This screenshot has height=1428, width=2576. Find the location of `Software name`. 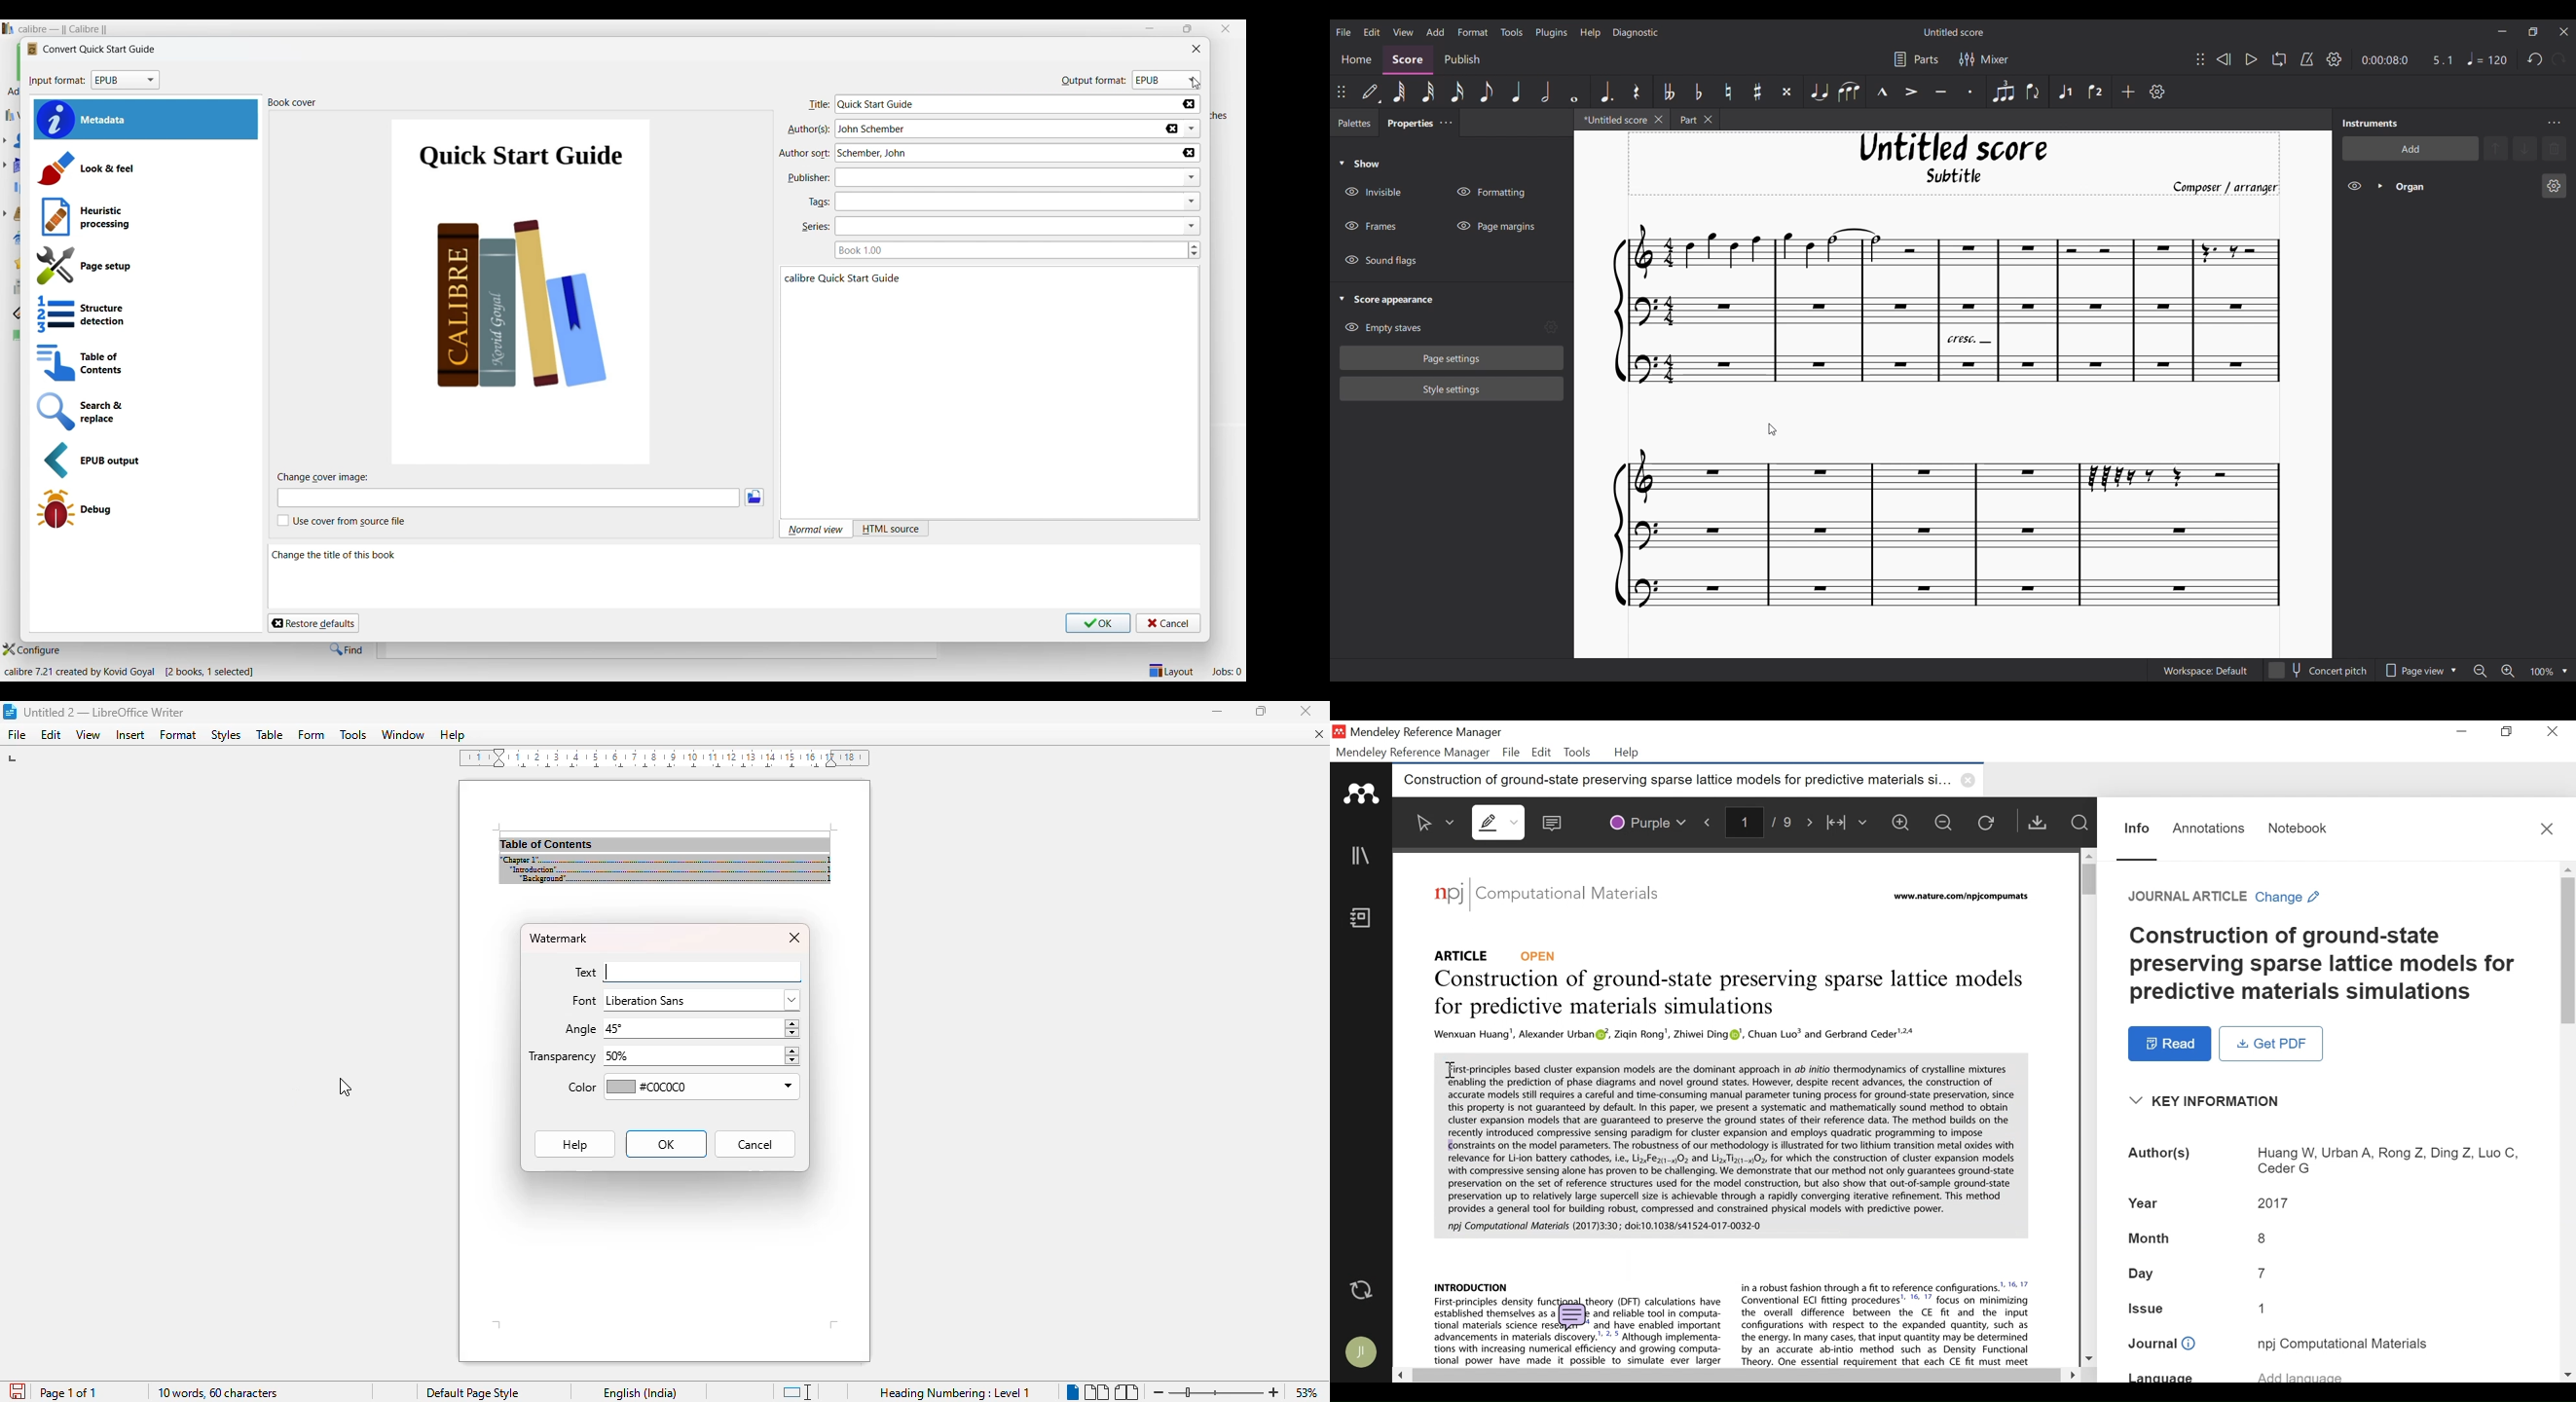

Software name is located at coordinates (67, 29).